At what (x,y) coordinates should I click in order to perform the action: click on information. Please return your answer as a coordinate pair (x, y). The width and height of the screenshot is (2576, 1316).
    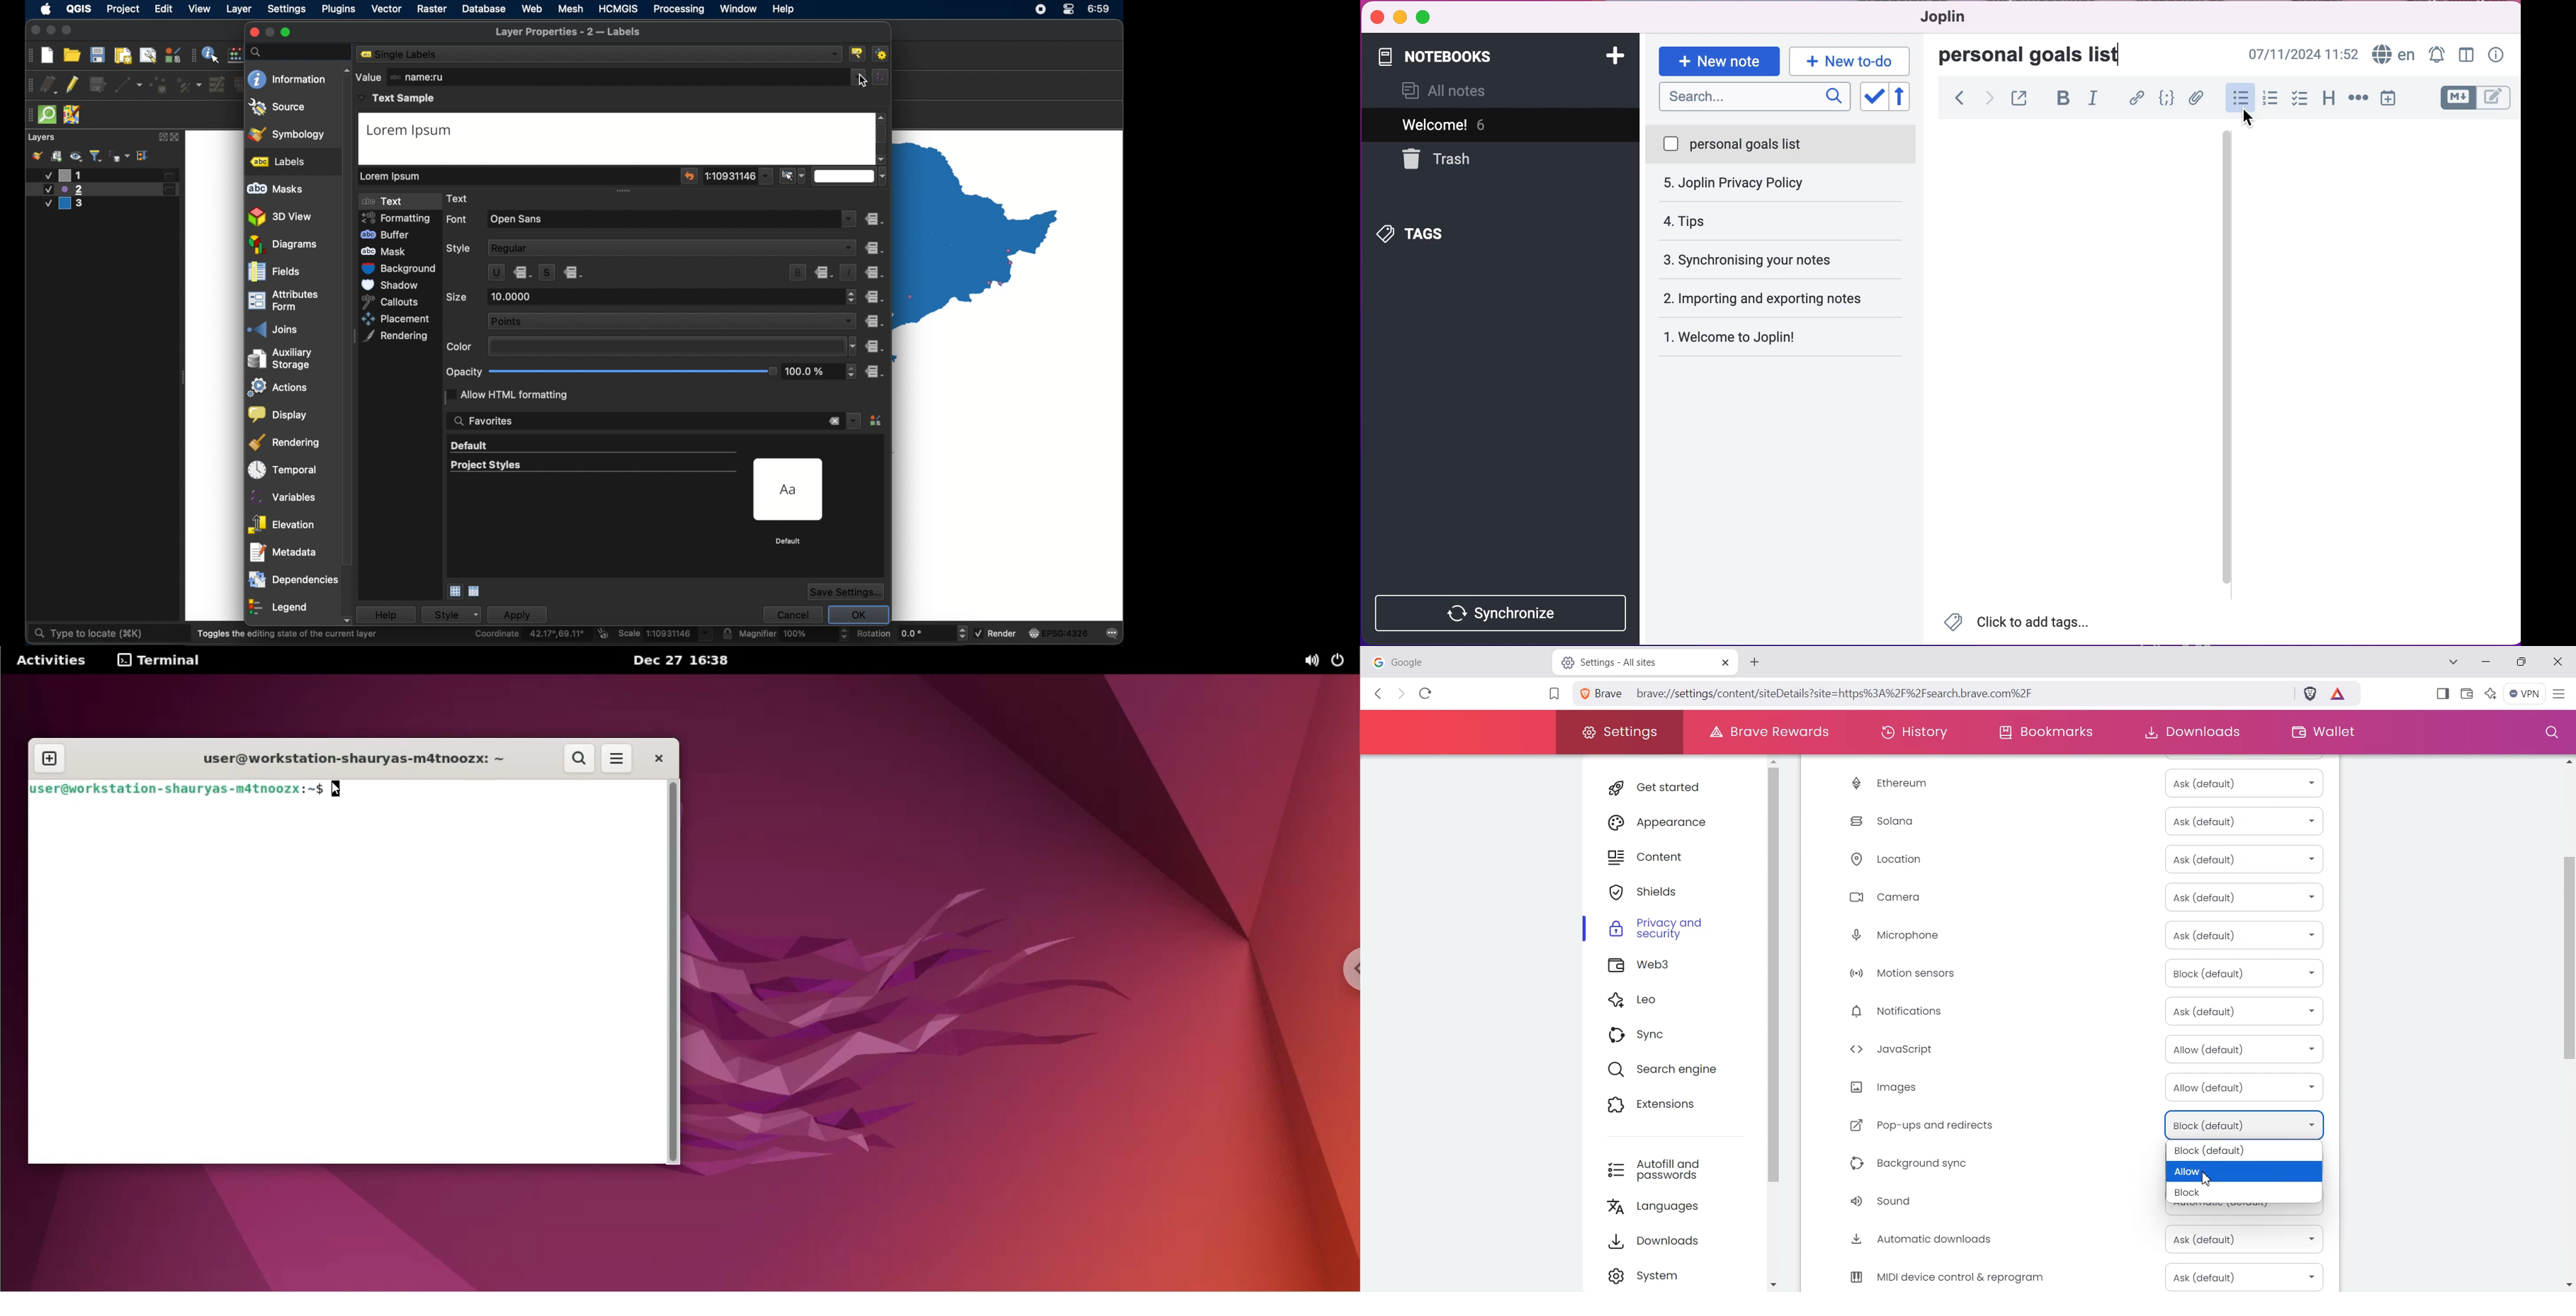
    Looking at the image, I should click on (287, 79).